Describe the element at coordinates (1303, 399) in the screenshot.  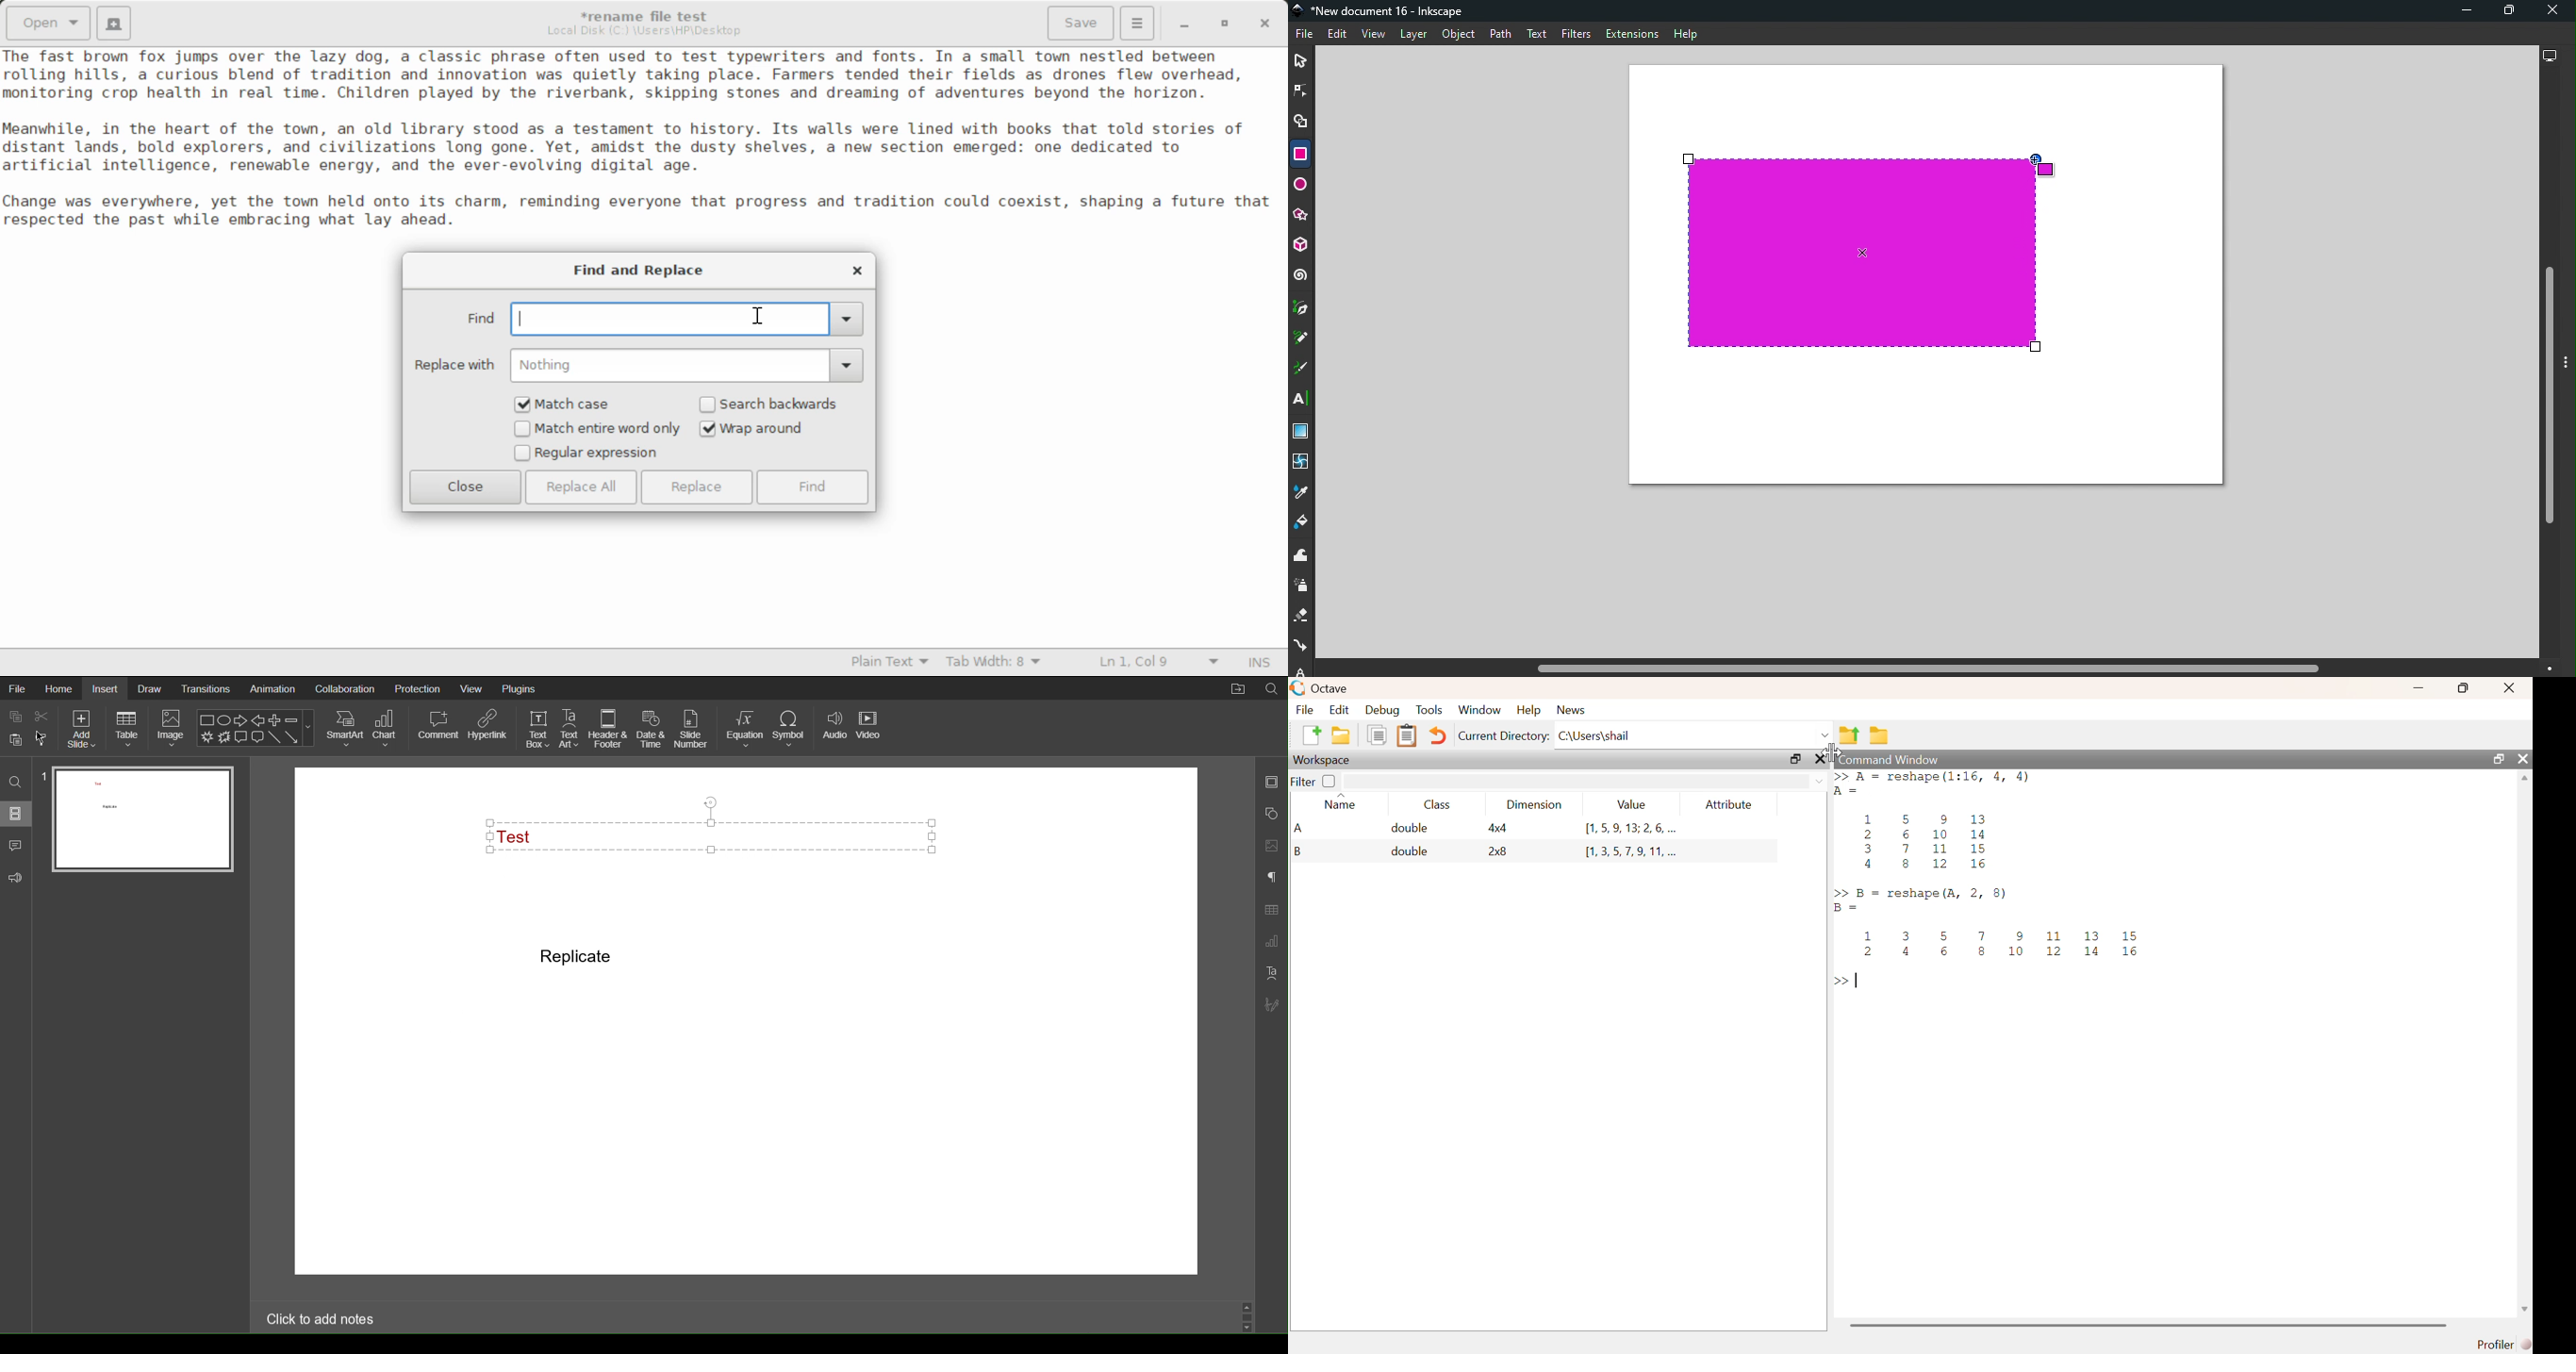
I see `Text tool` at that location.